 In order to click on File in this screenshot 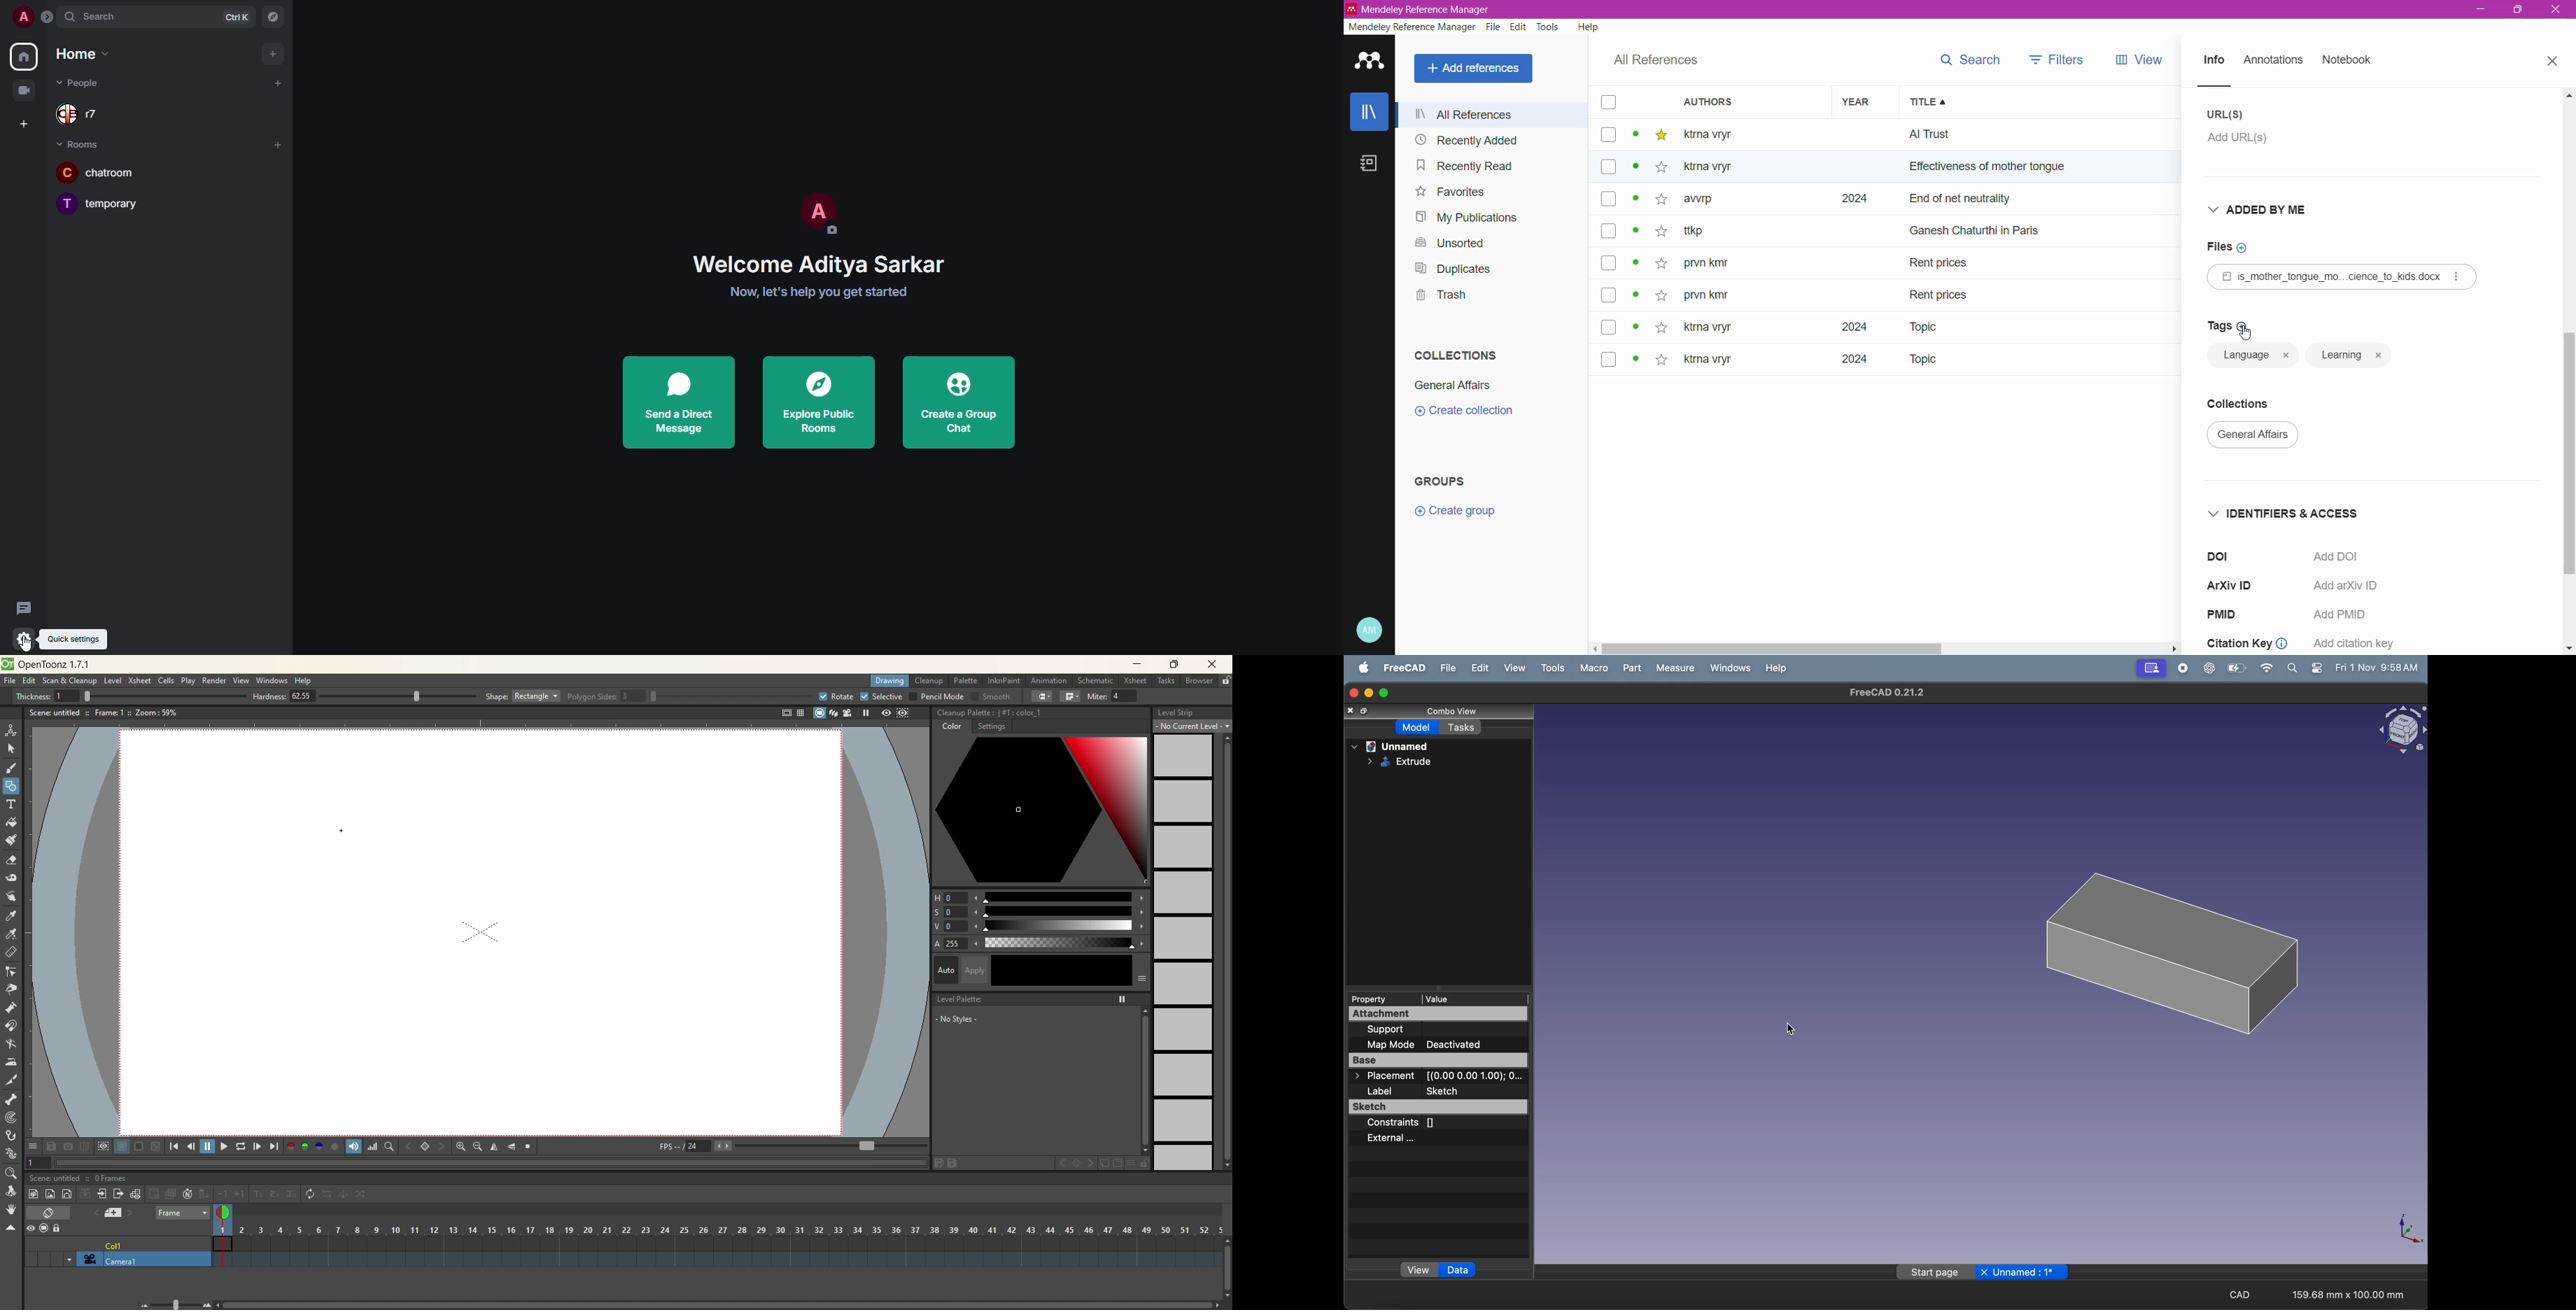, I will do `click(1495, 27)`.